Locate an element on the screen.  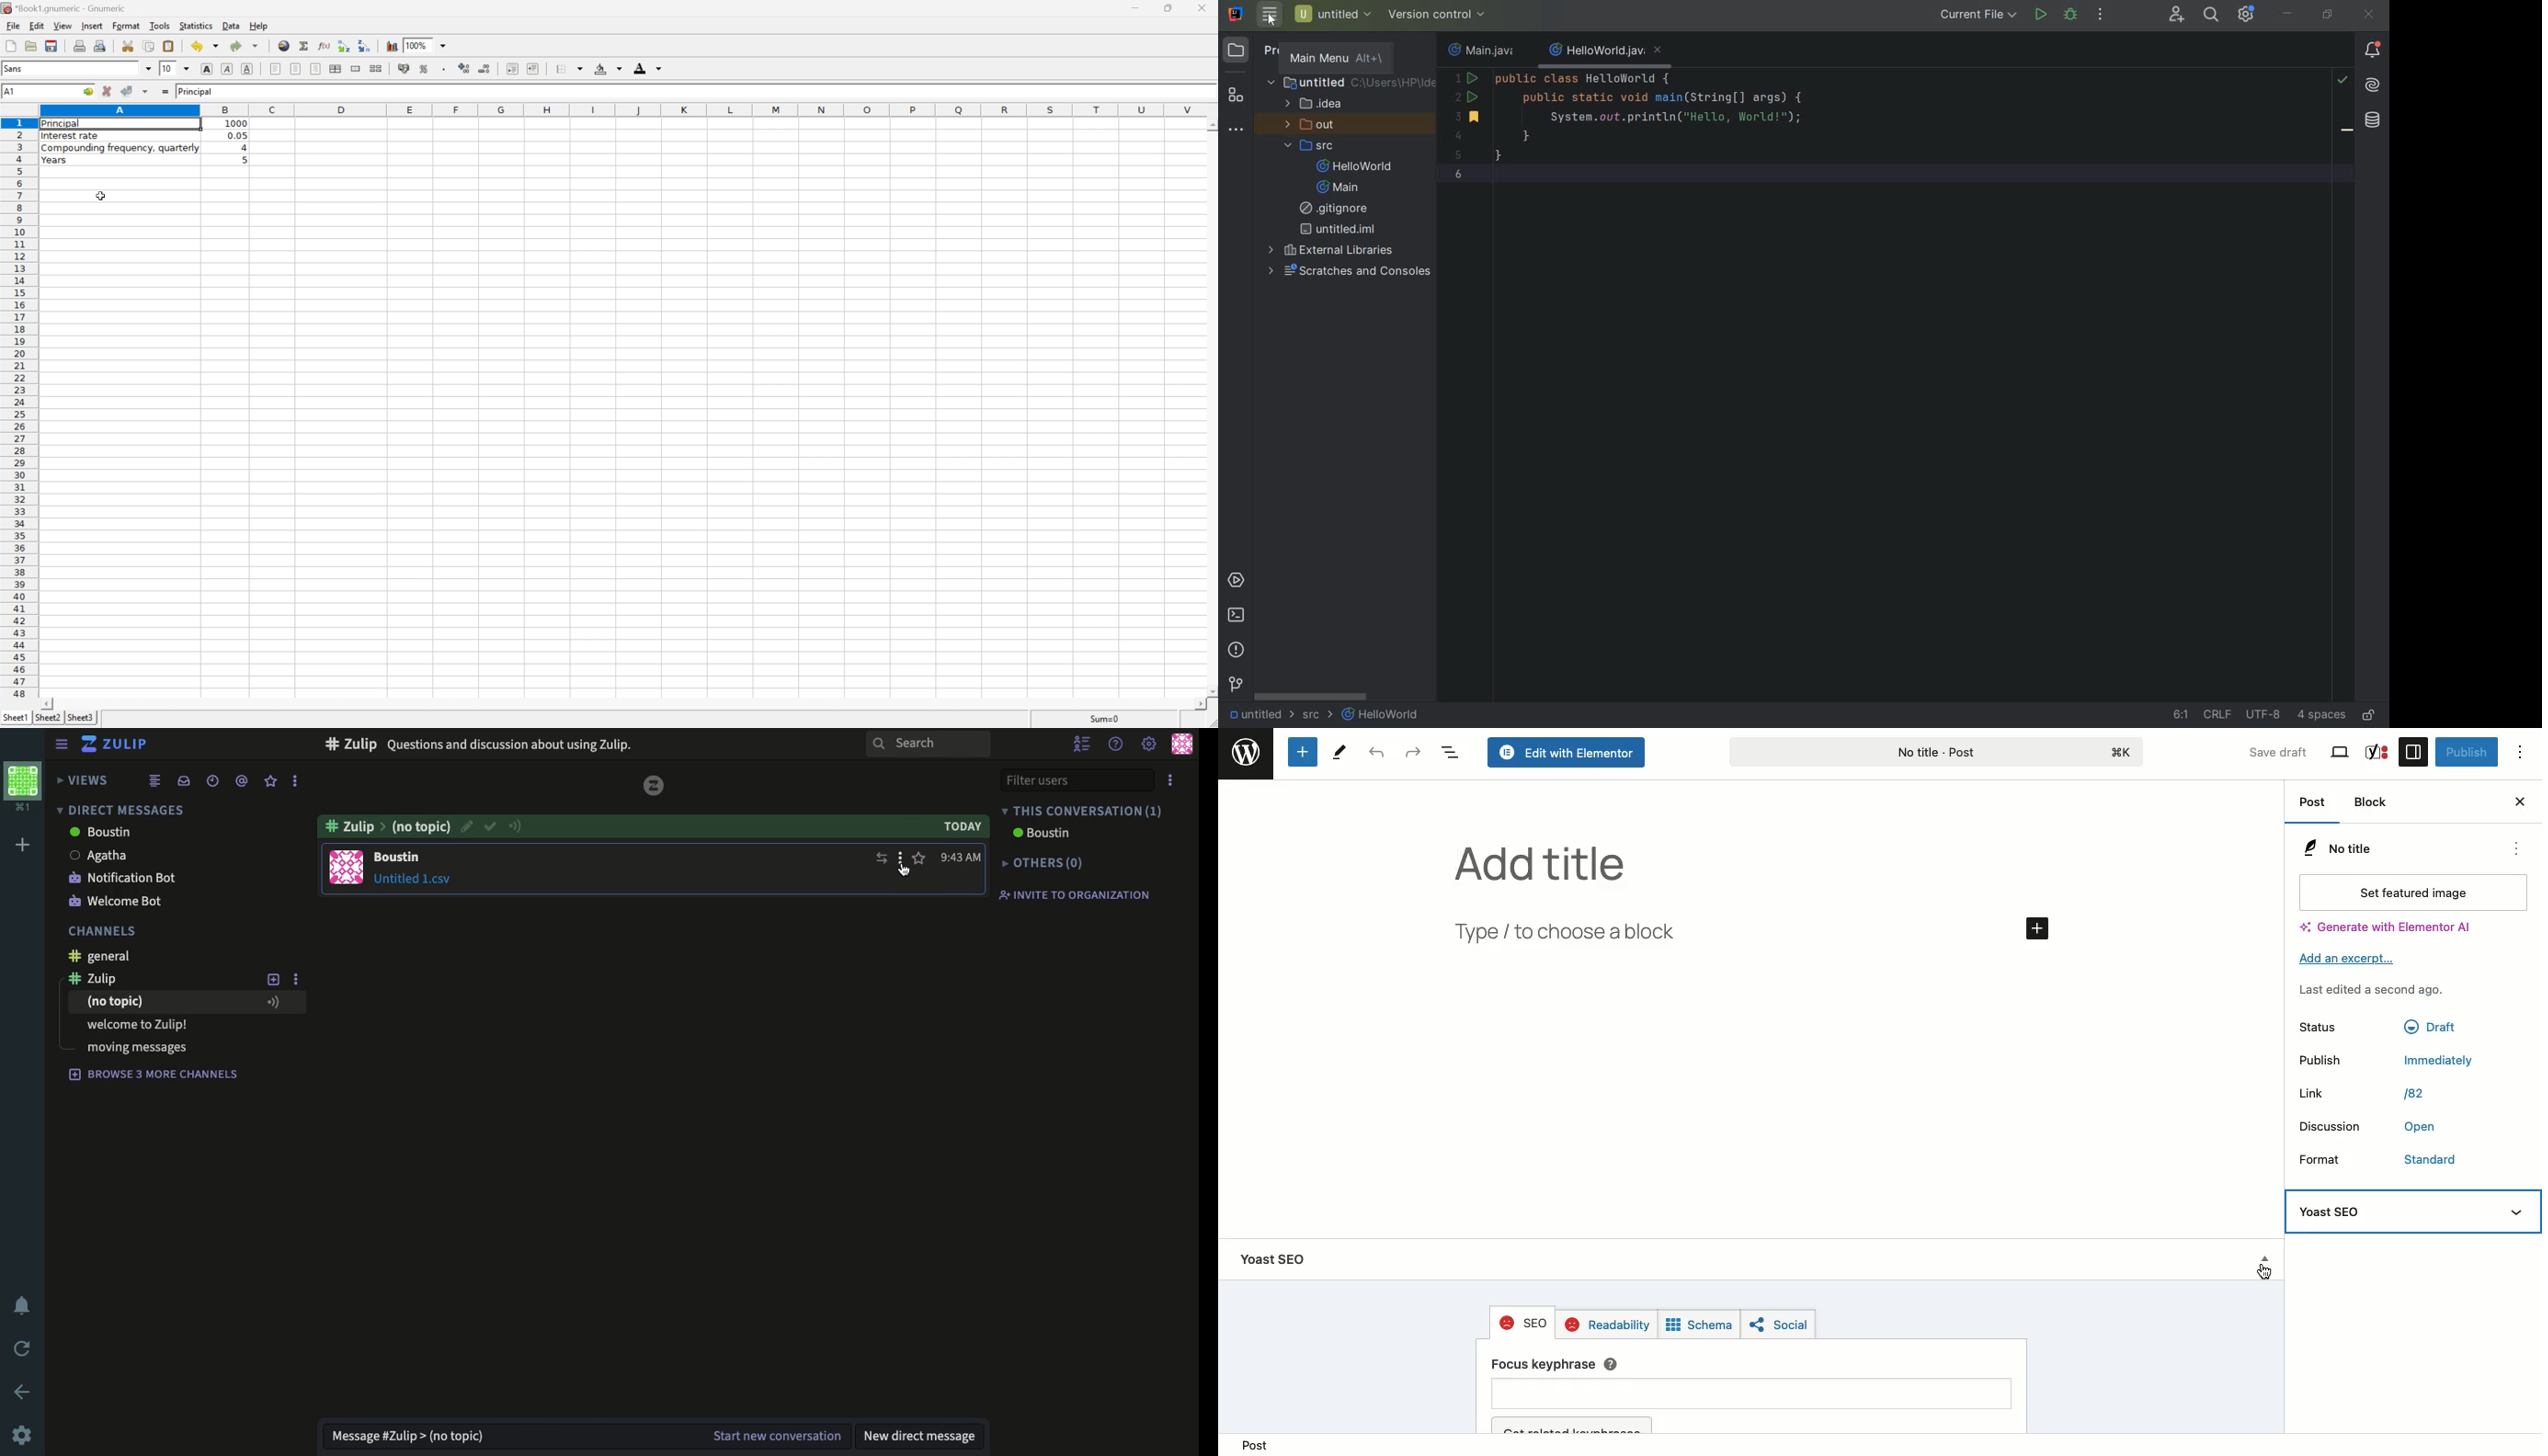
message  is located at coordinates (417, 869).